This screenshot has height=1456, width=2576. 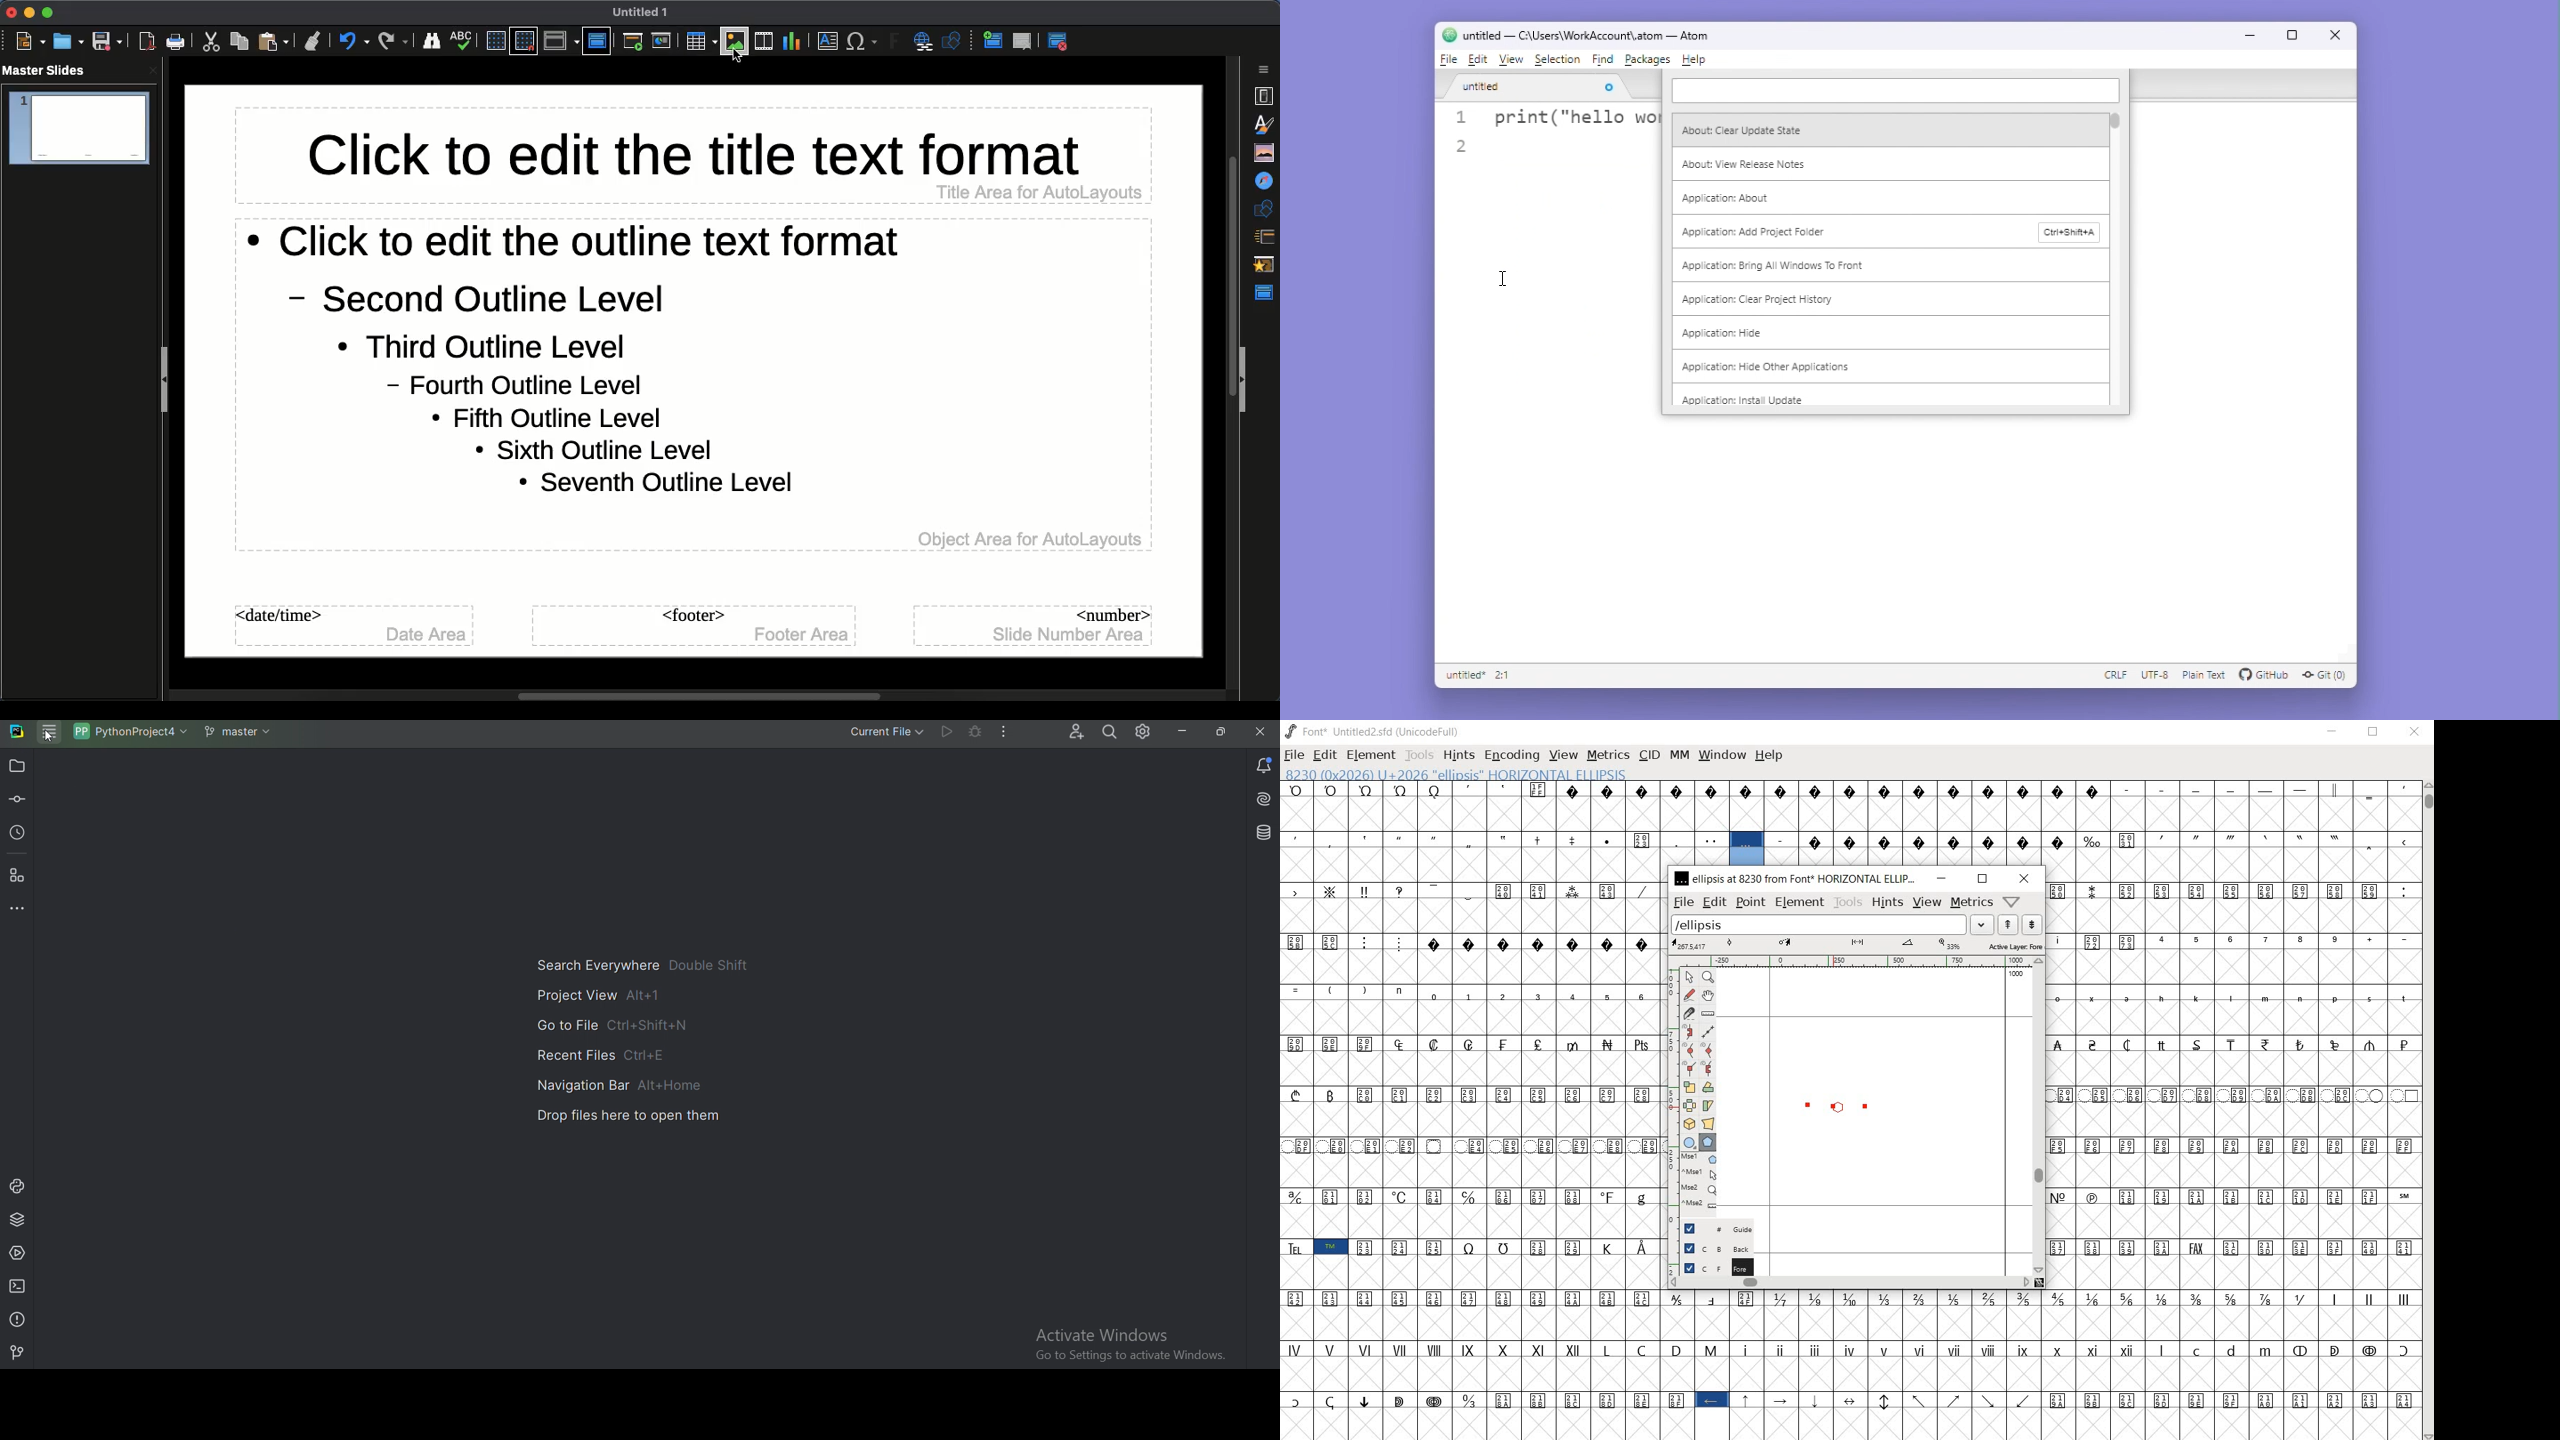 I want to click on CID, so click(x=1649, y=755).